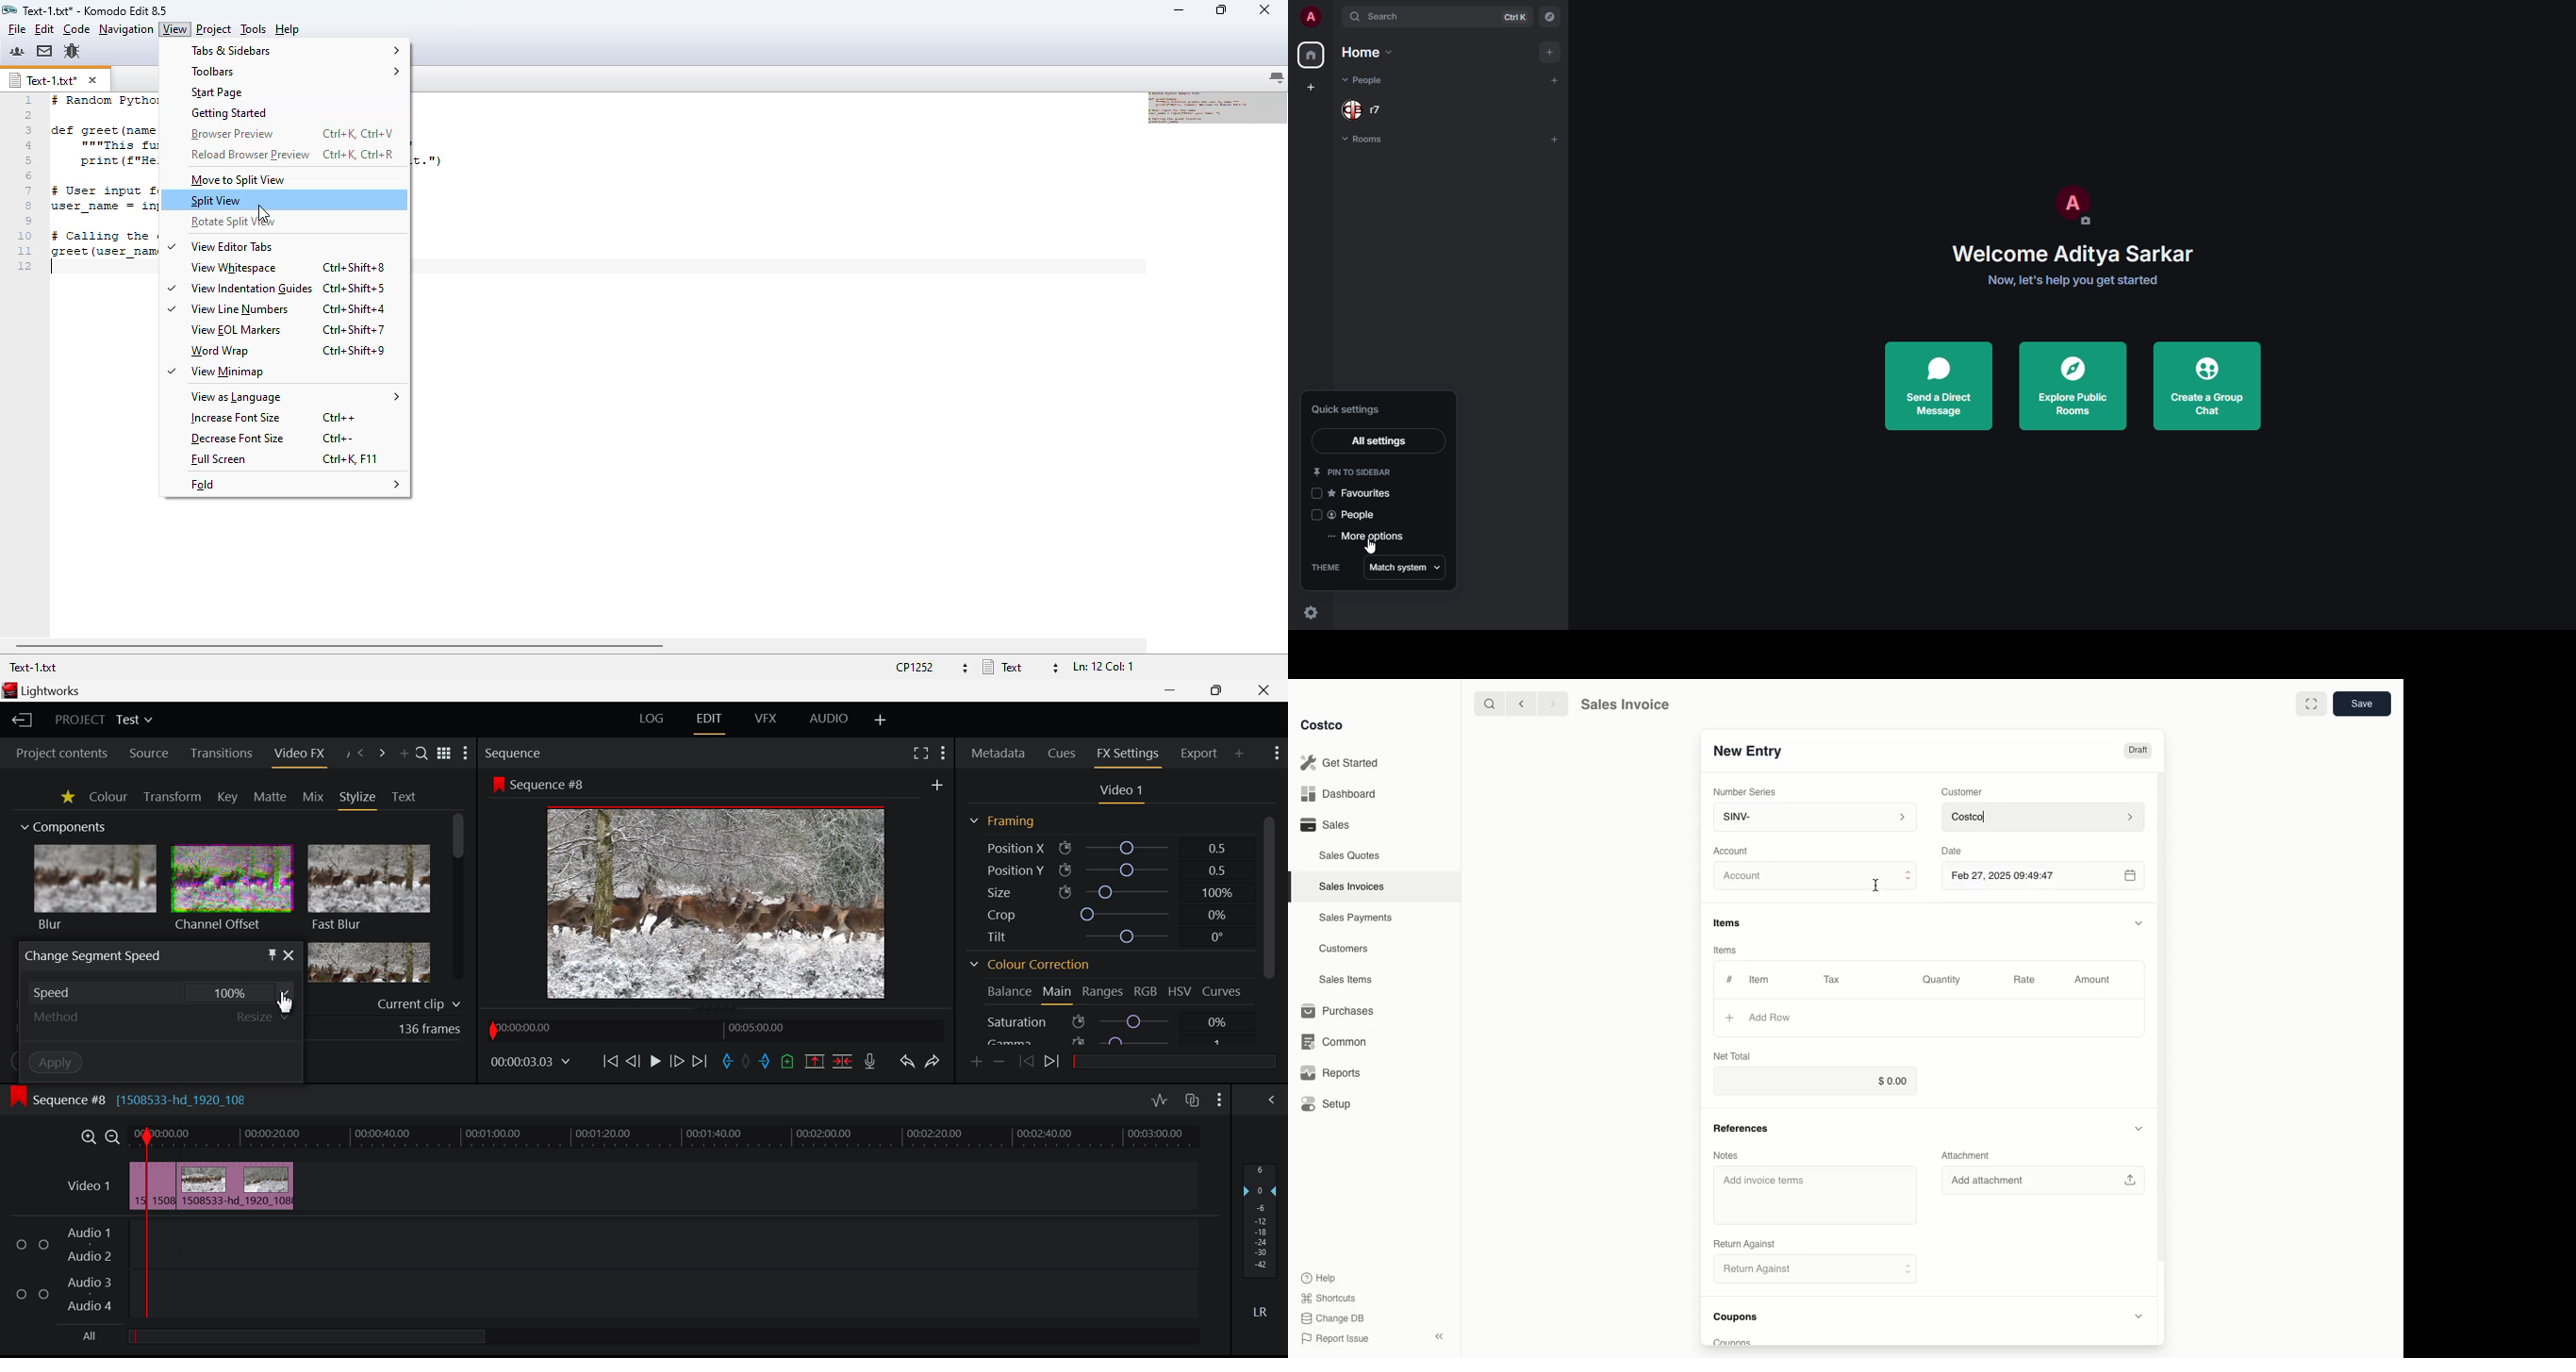 The image size is (2576, 1372). I want to click on Hide, so click(2139, 921).